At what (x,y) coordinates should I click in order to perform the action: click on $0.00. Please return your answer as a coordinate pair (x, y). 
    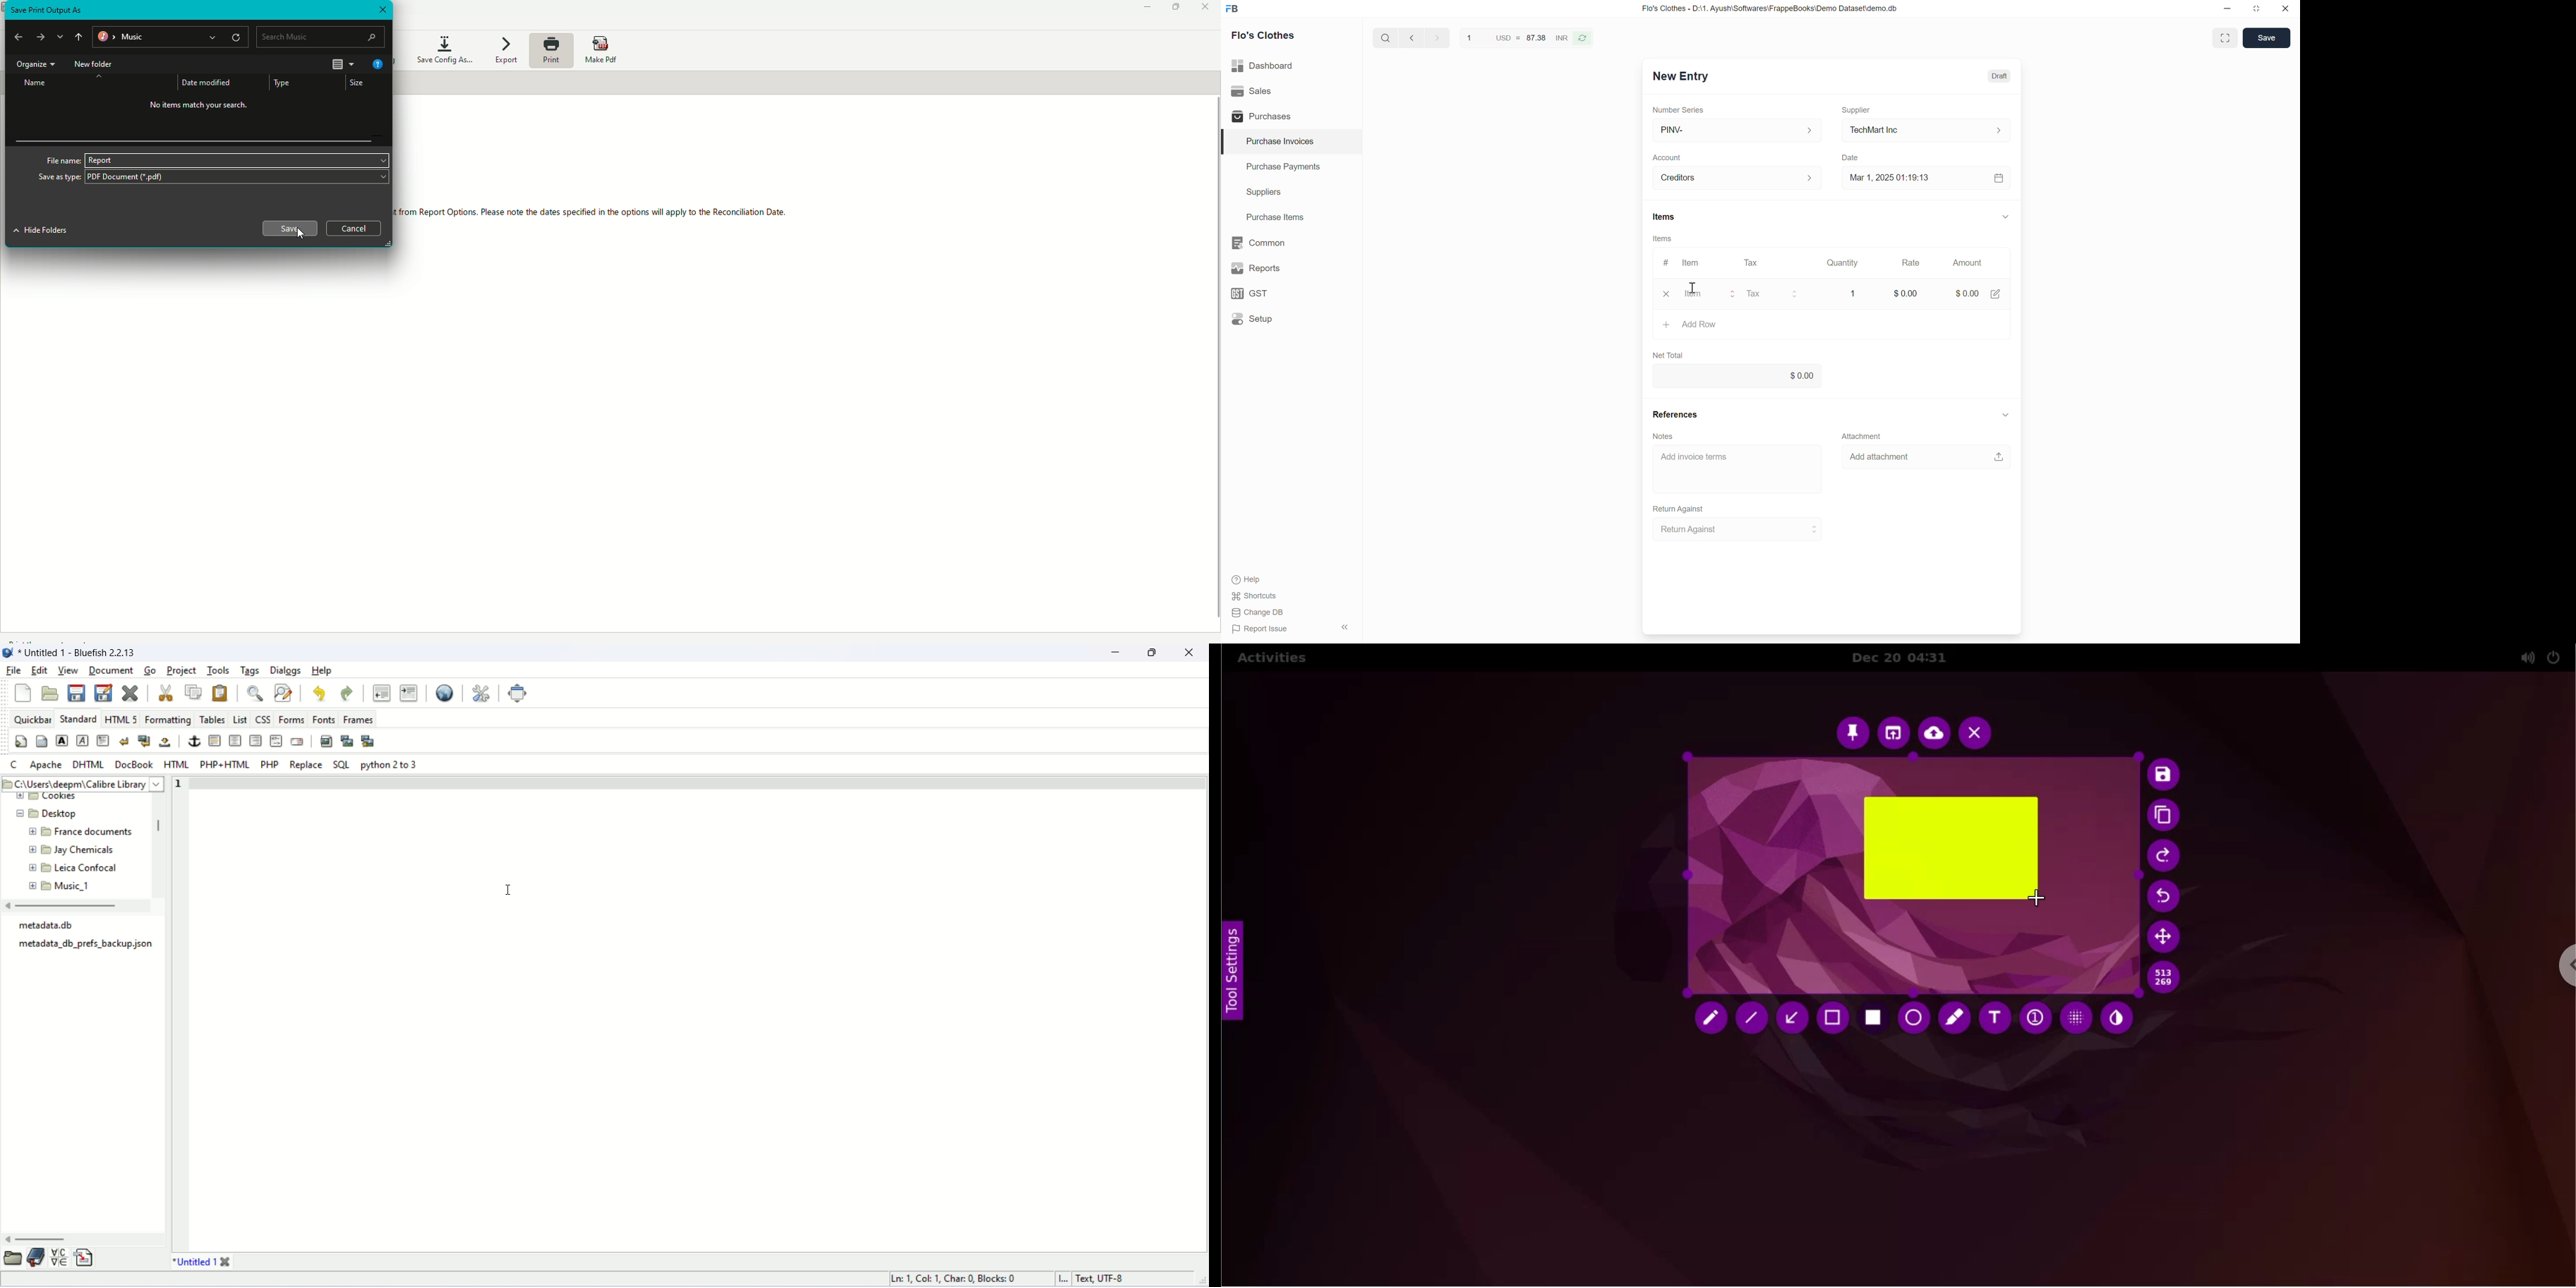
    Looking at the image, I should click on (1902, 293).